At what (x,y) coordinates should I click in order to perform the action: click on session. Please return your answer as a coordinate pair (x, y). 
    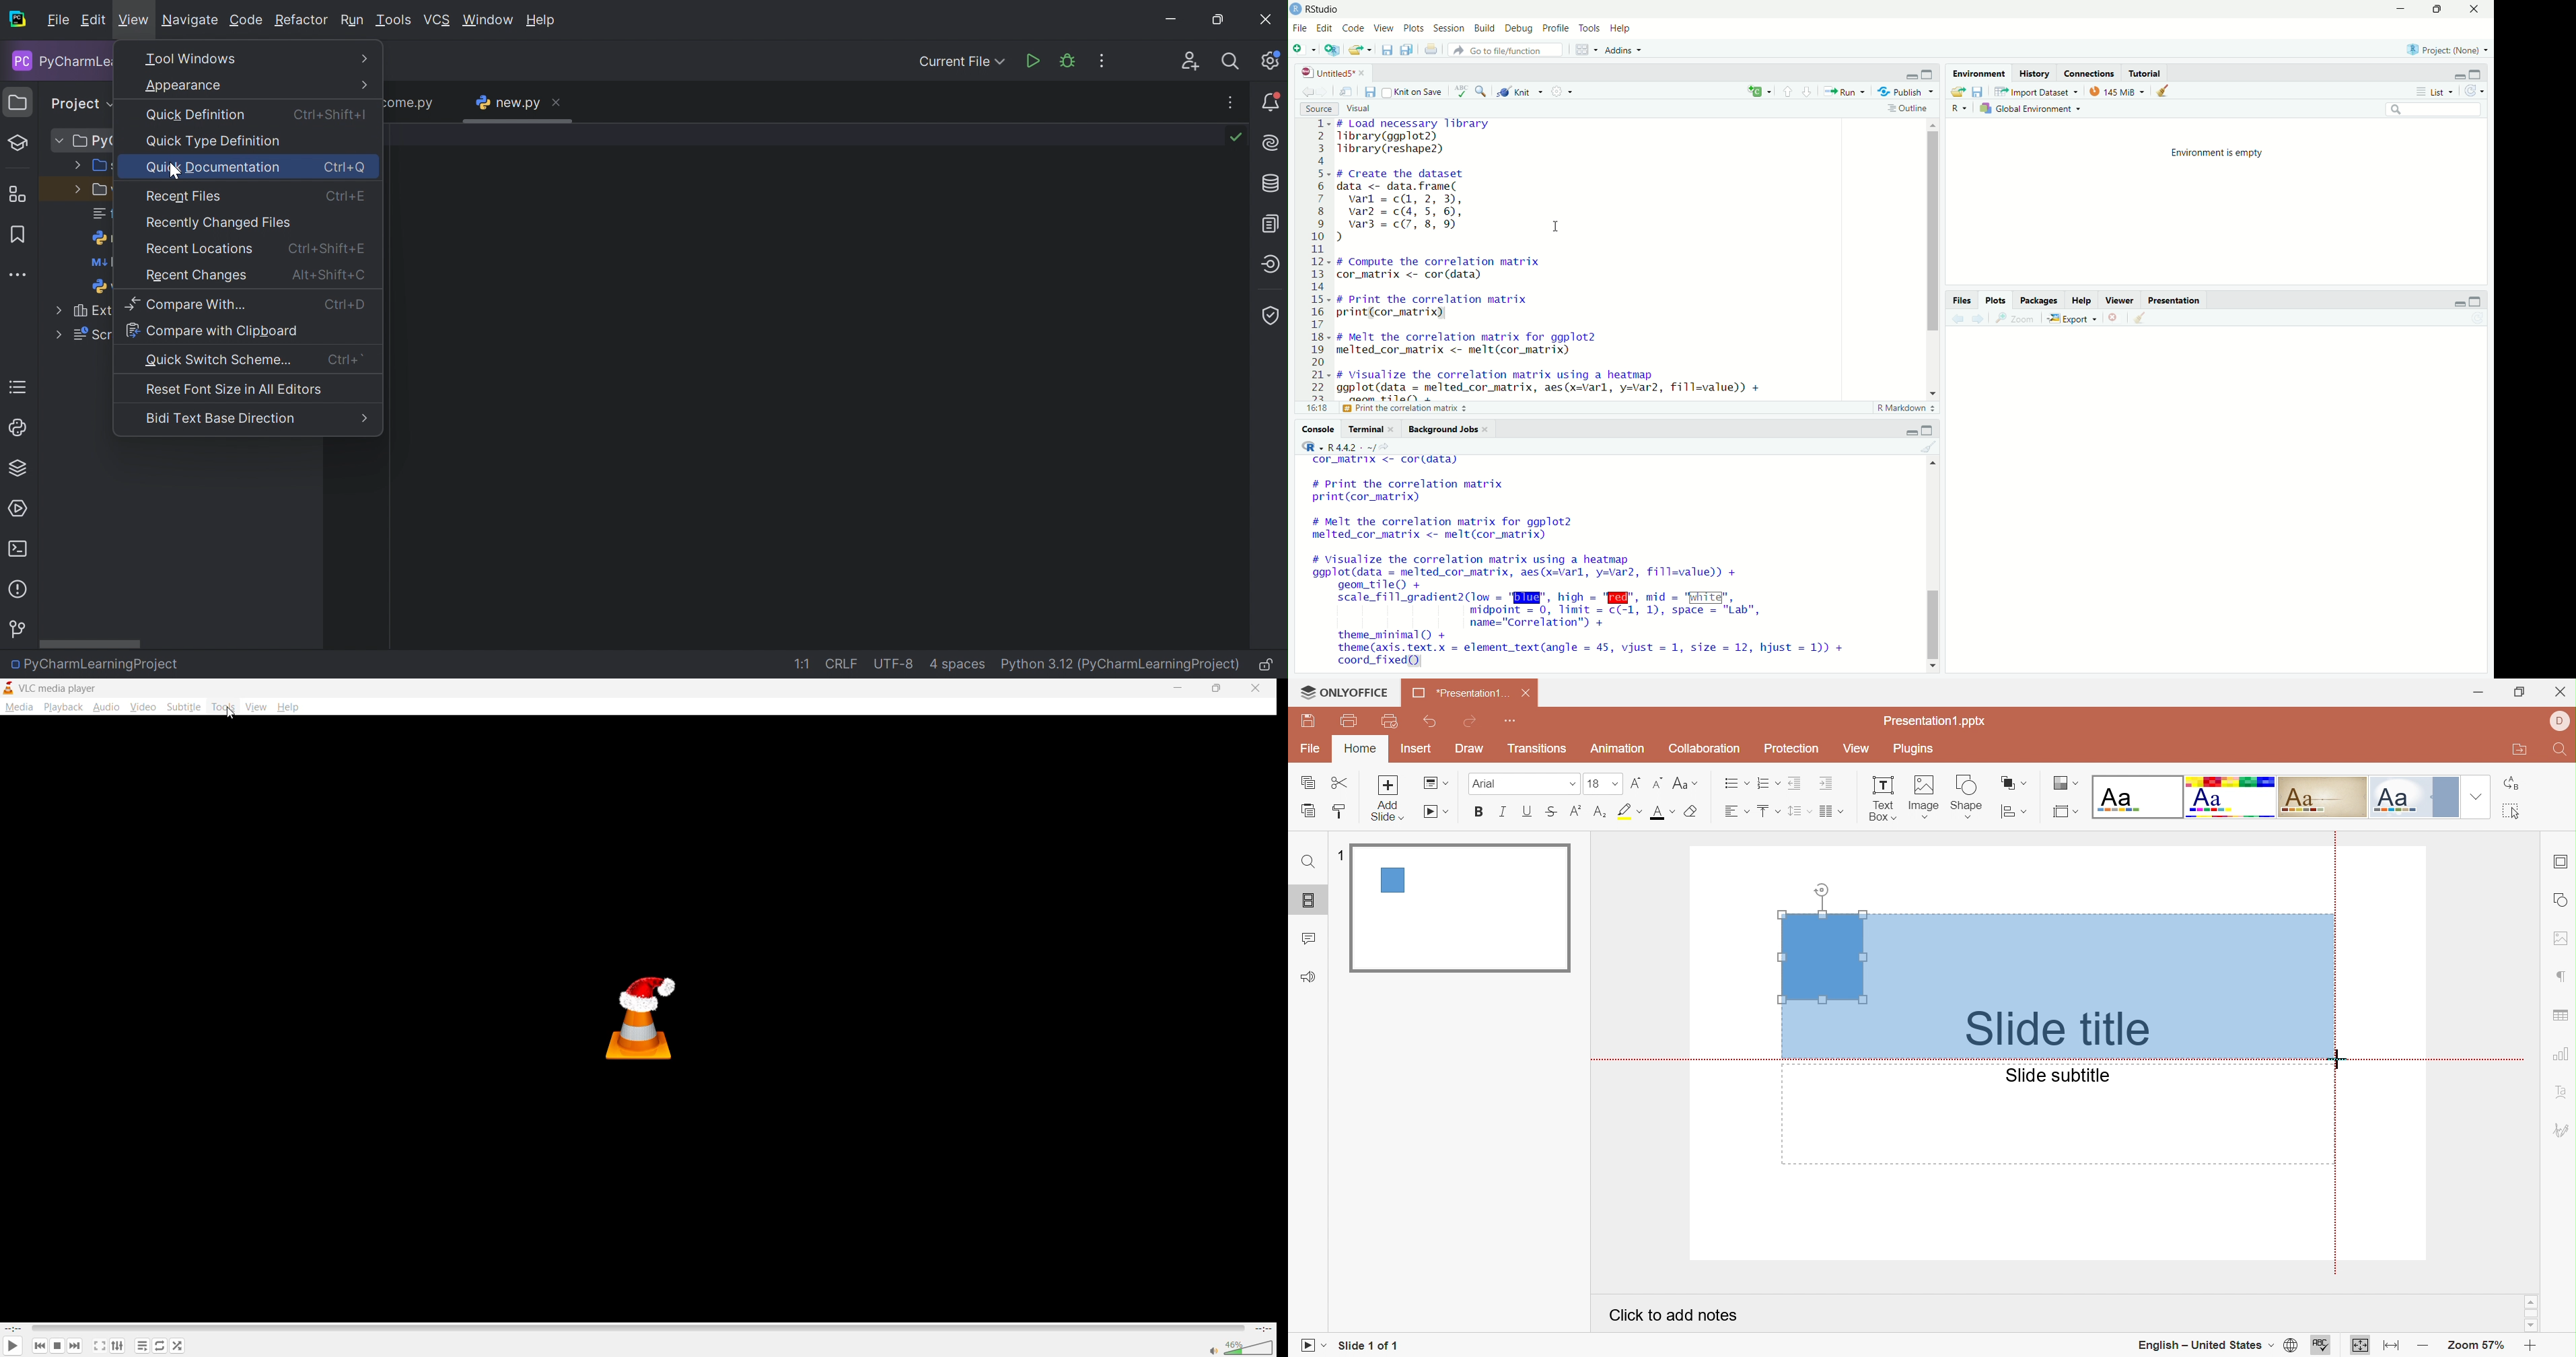
    Looking at the image, I should click on (1449, 29).